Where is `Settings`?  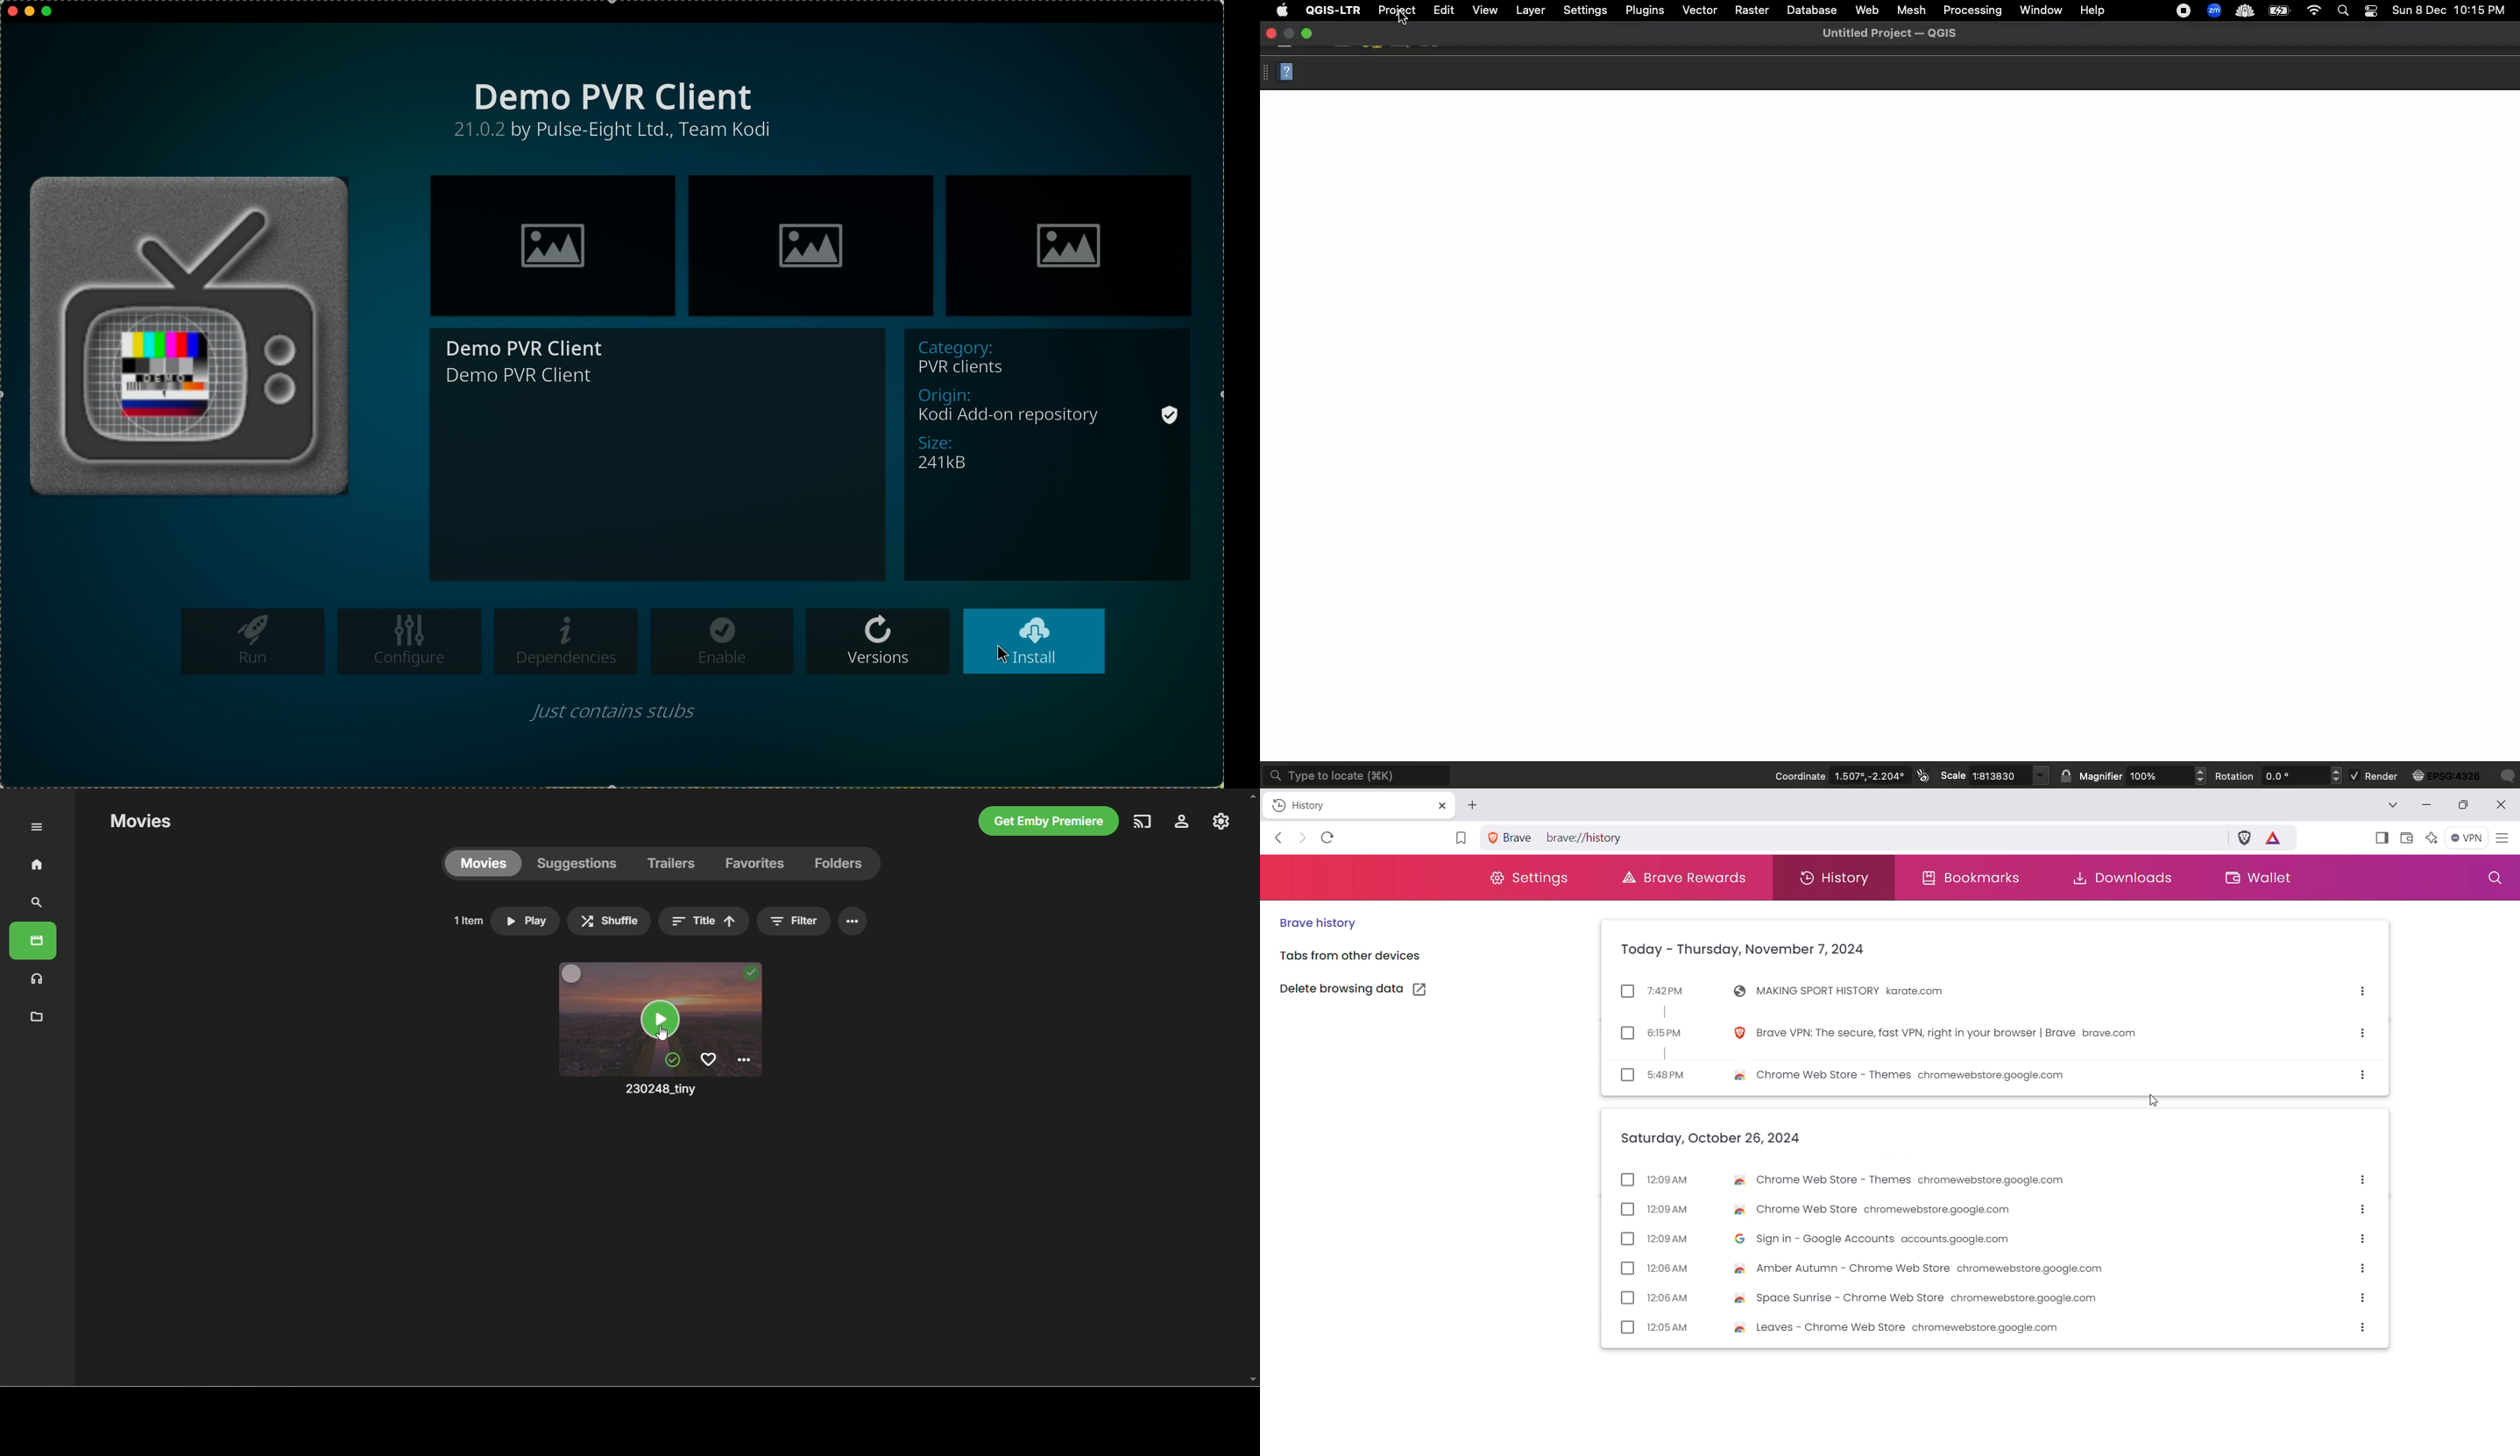
Settings is located at coordinates (1527, 878).